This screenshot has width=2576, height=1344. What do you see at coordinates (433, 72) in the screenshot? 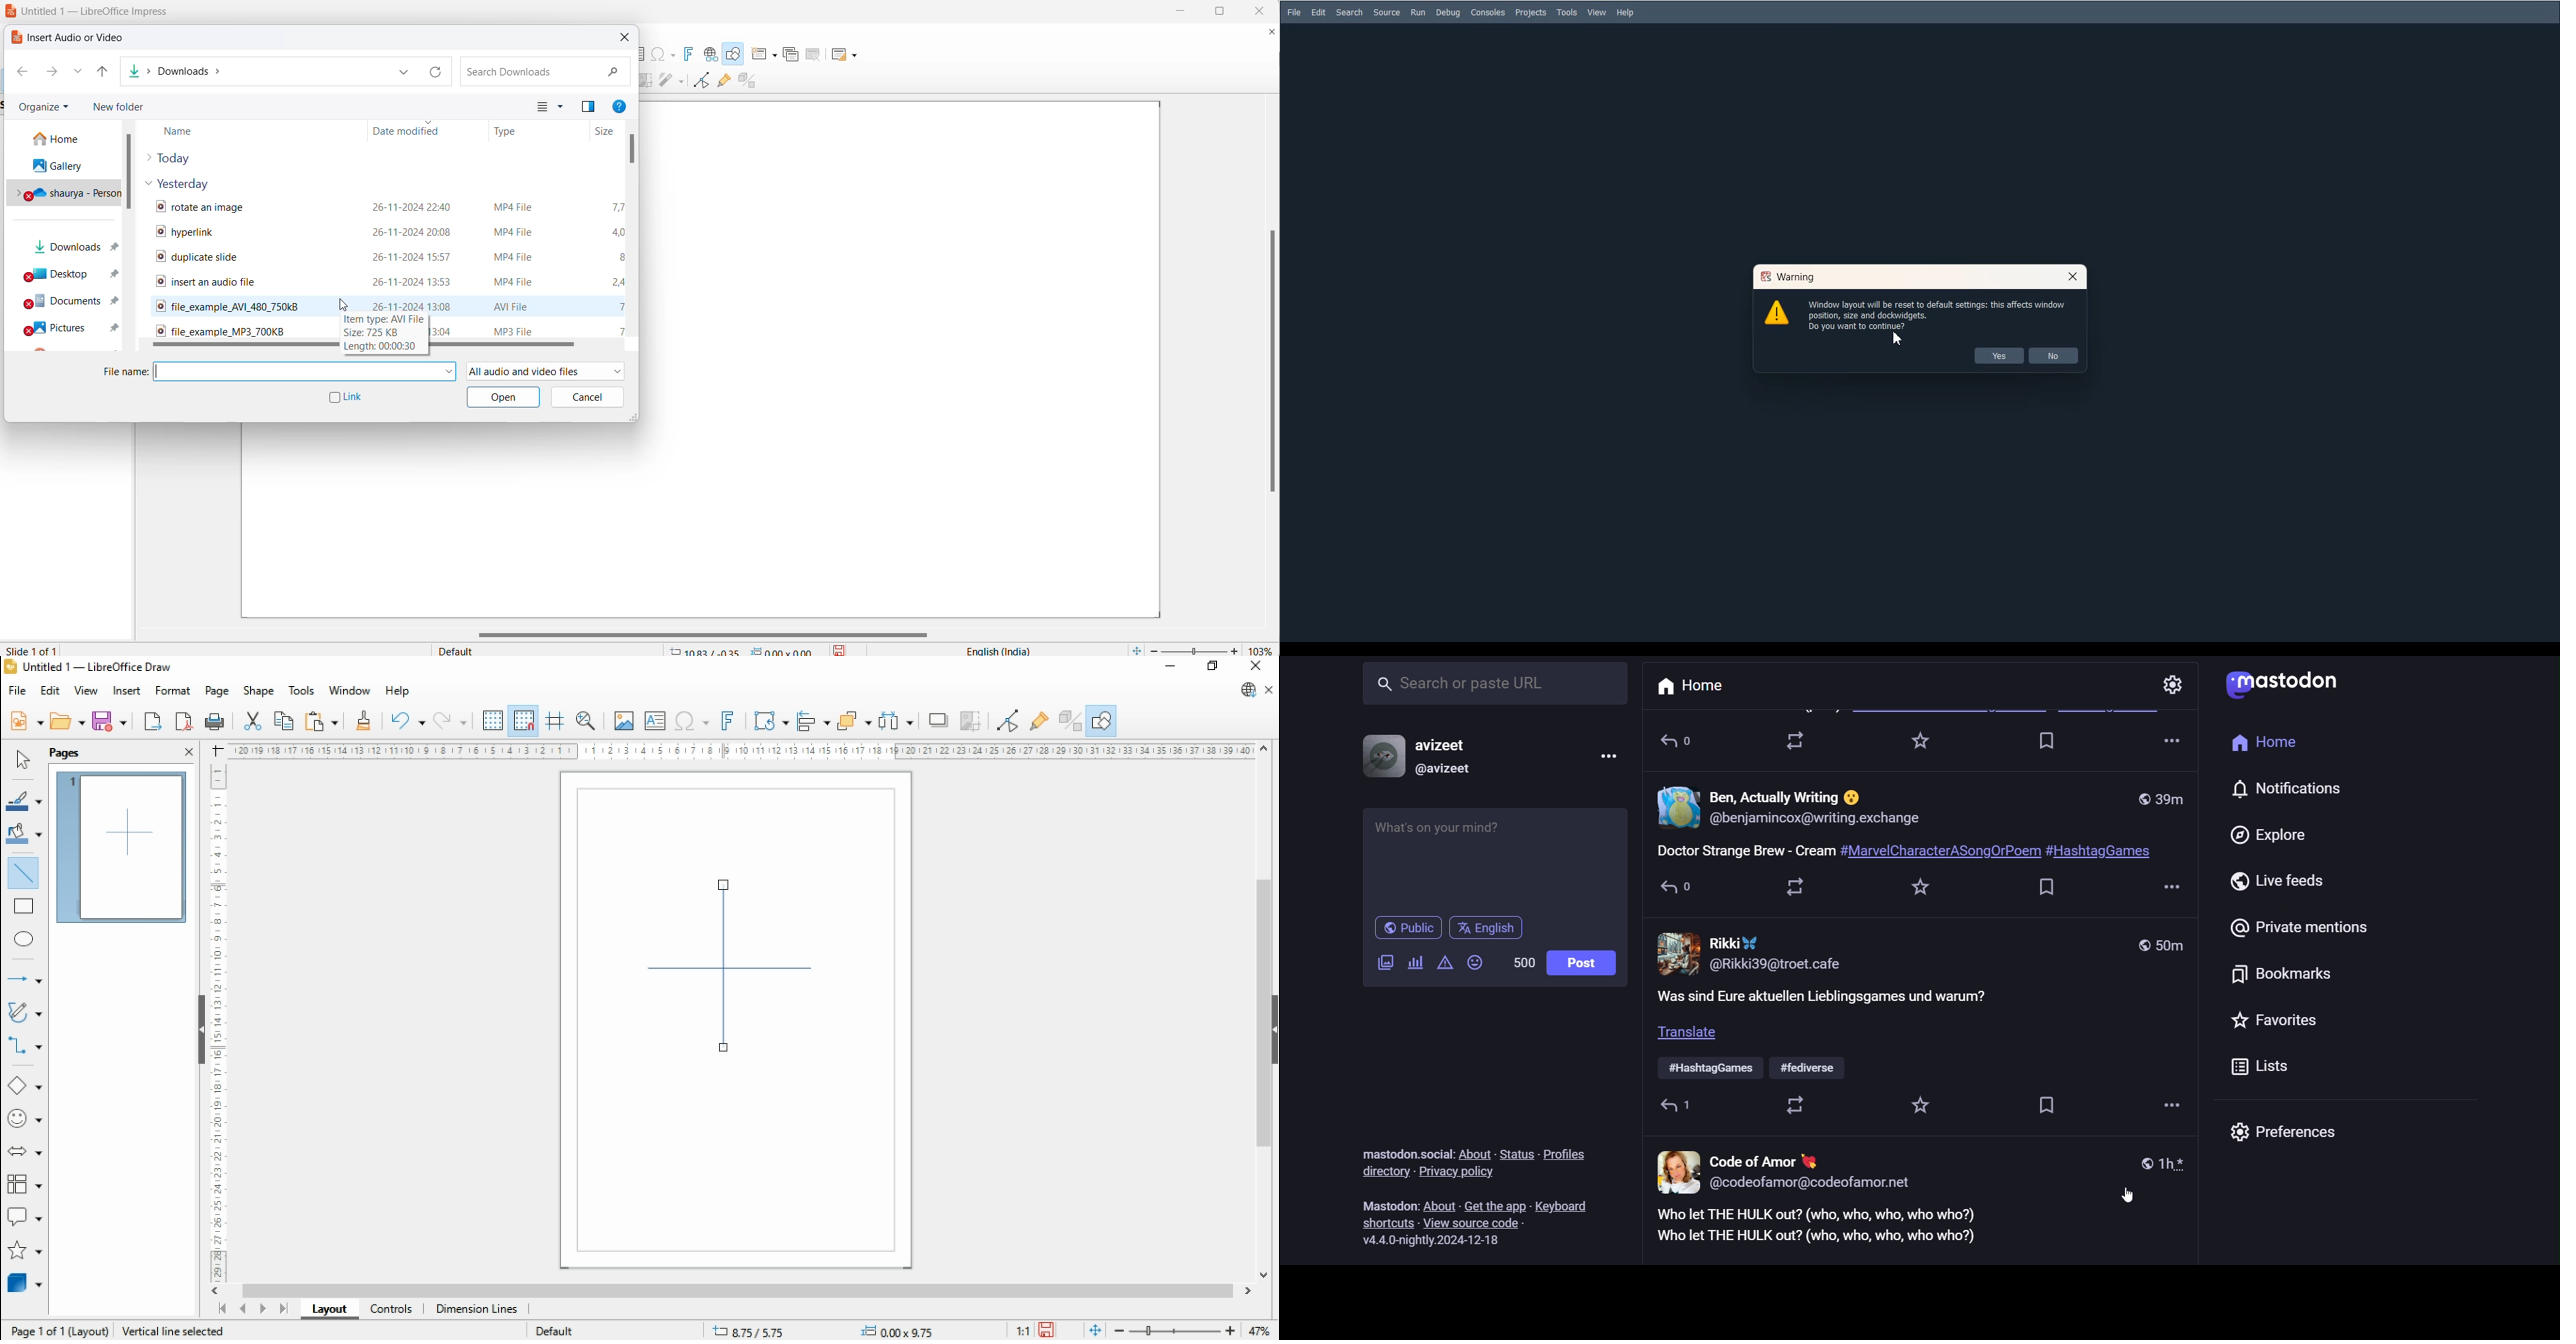
I see `path refresh` at bounding box center [433, 72].